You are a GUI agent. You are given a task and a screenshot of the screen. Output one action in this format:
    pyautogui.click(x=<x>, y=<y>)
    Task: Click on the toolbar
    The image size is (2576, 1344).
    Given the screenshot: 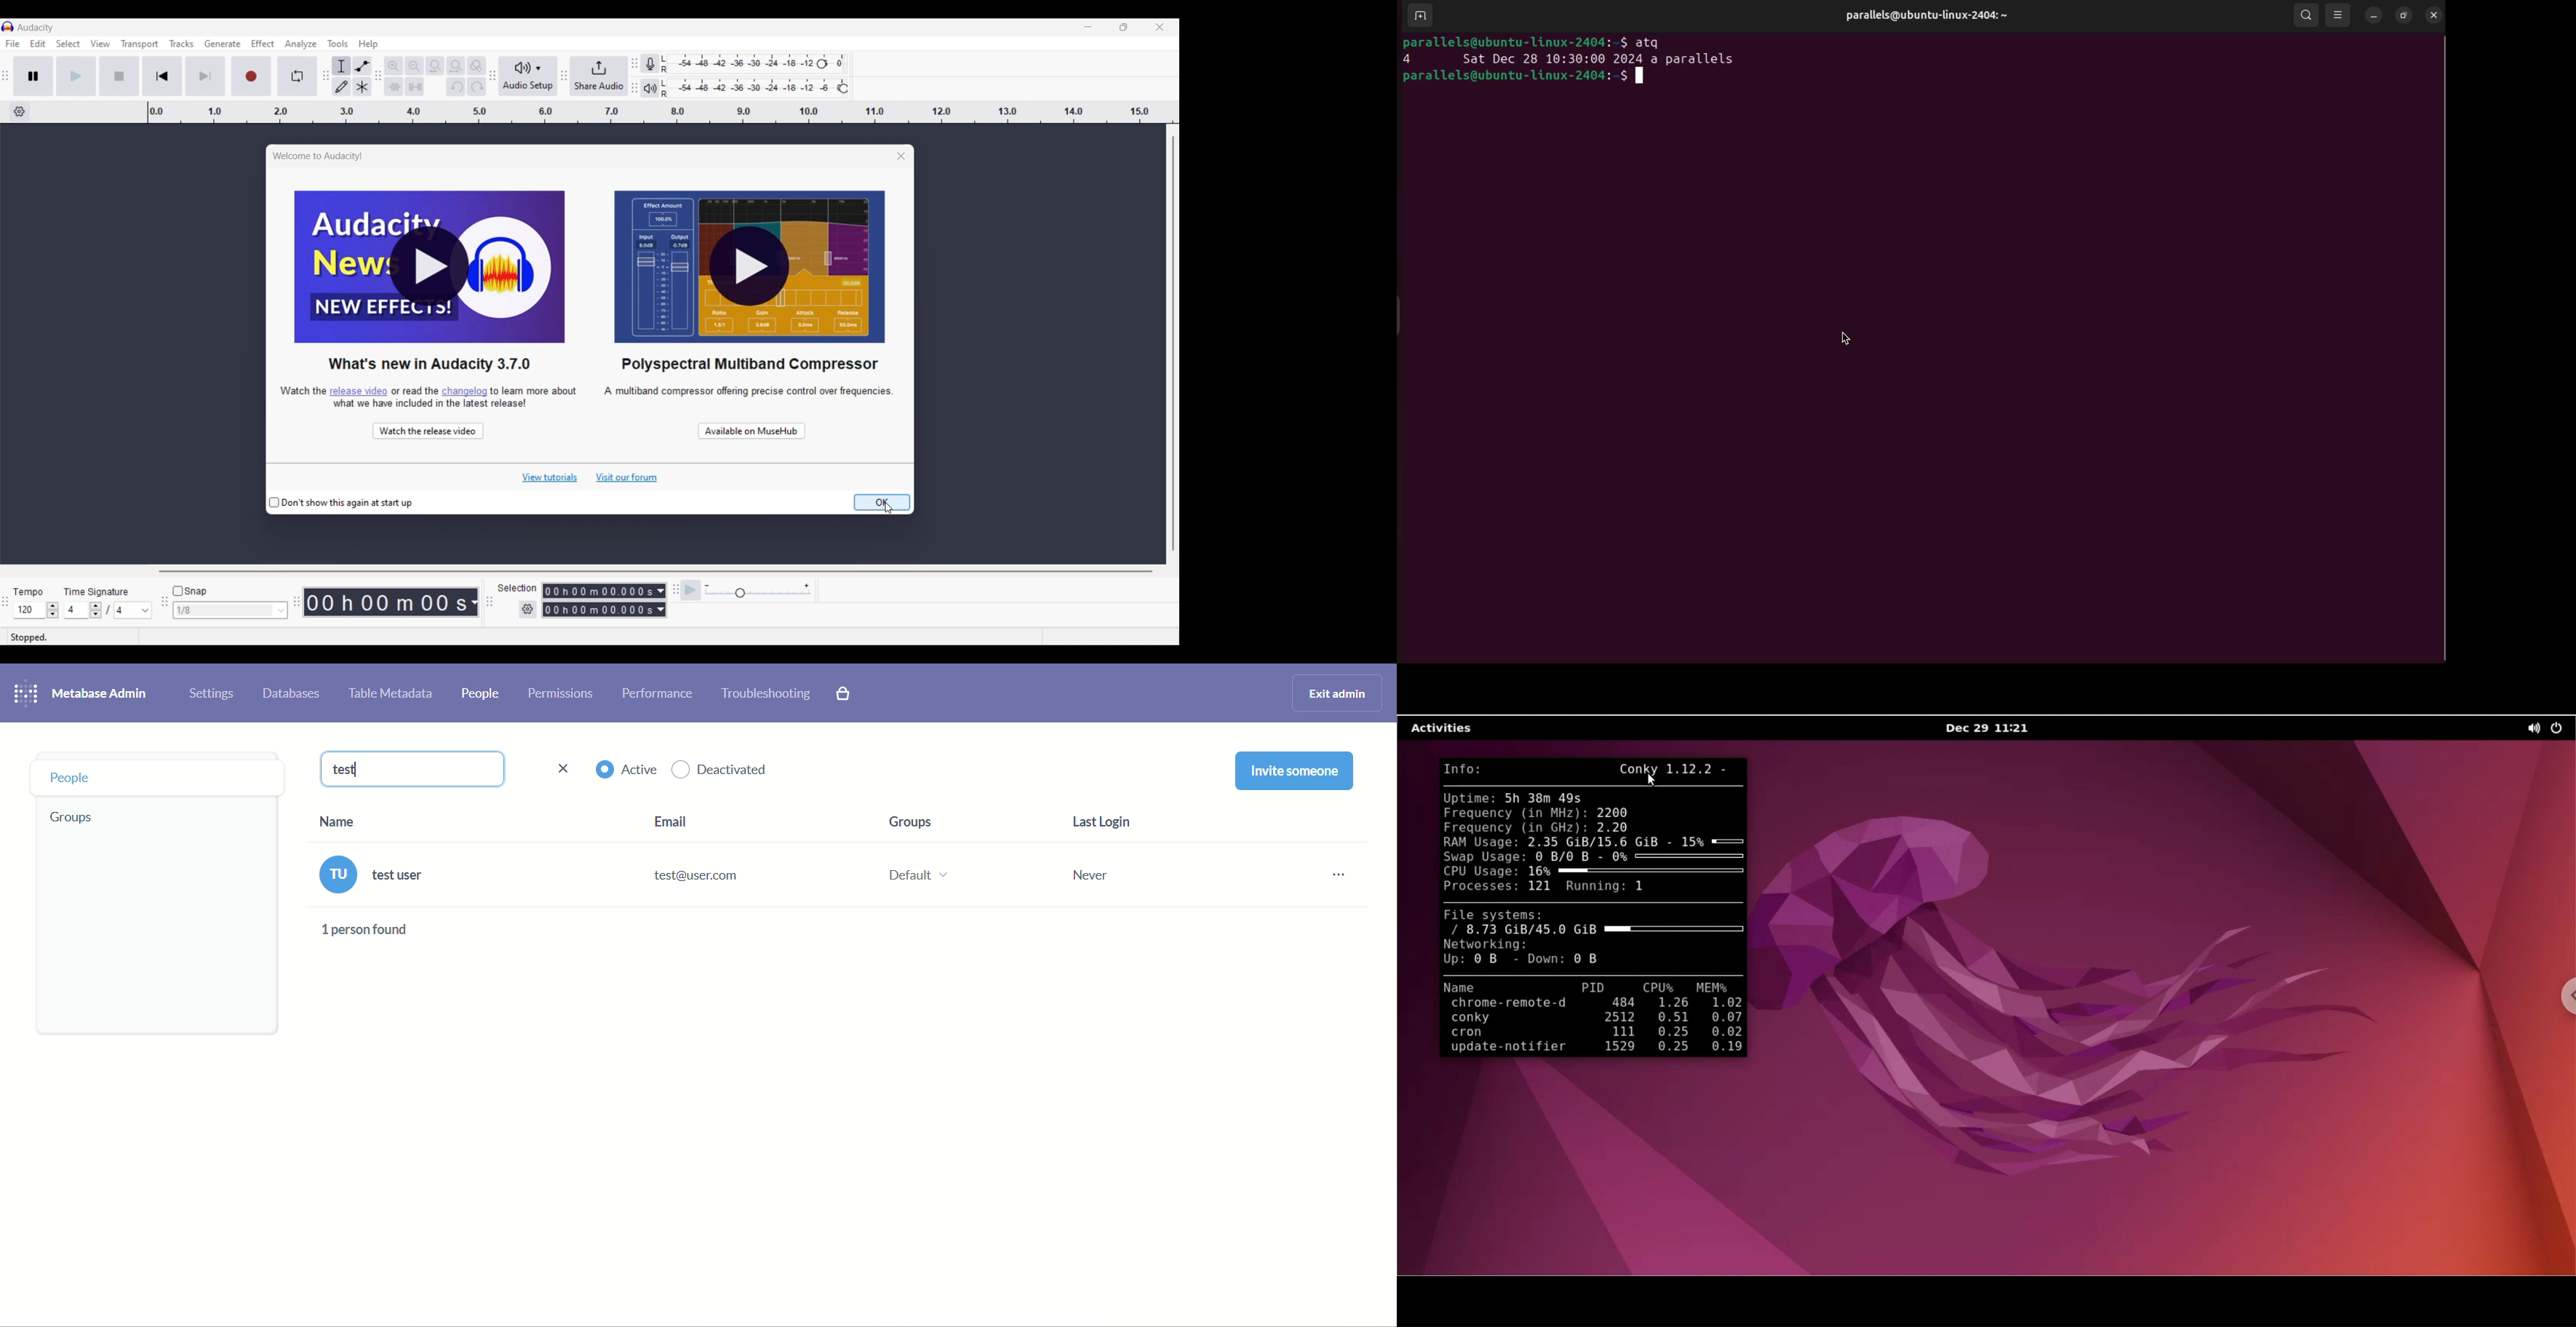 What is the action you would take?
    pyautogui.click(x=163, y=605)
    